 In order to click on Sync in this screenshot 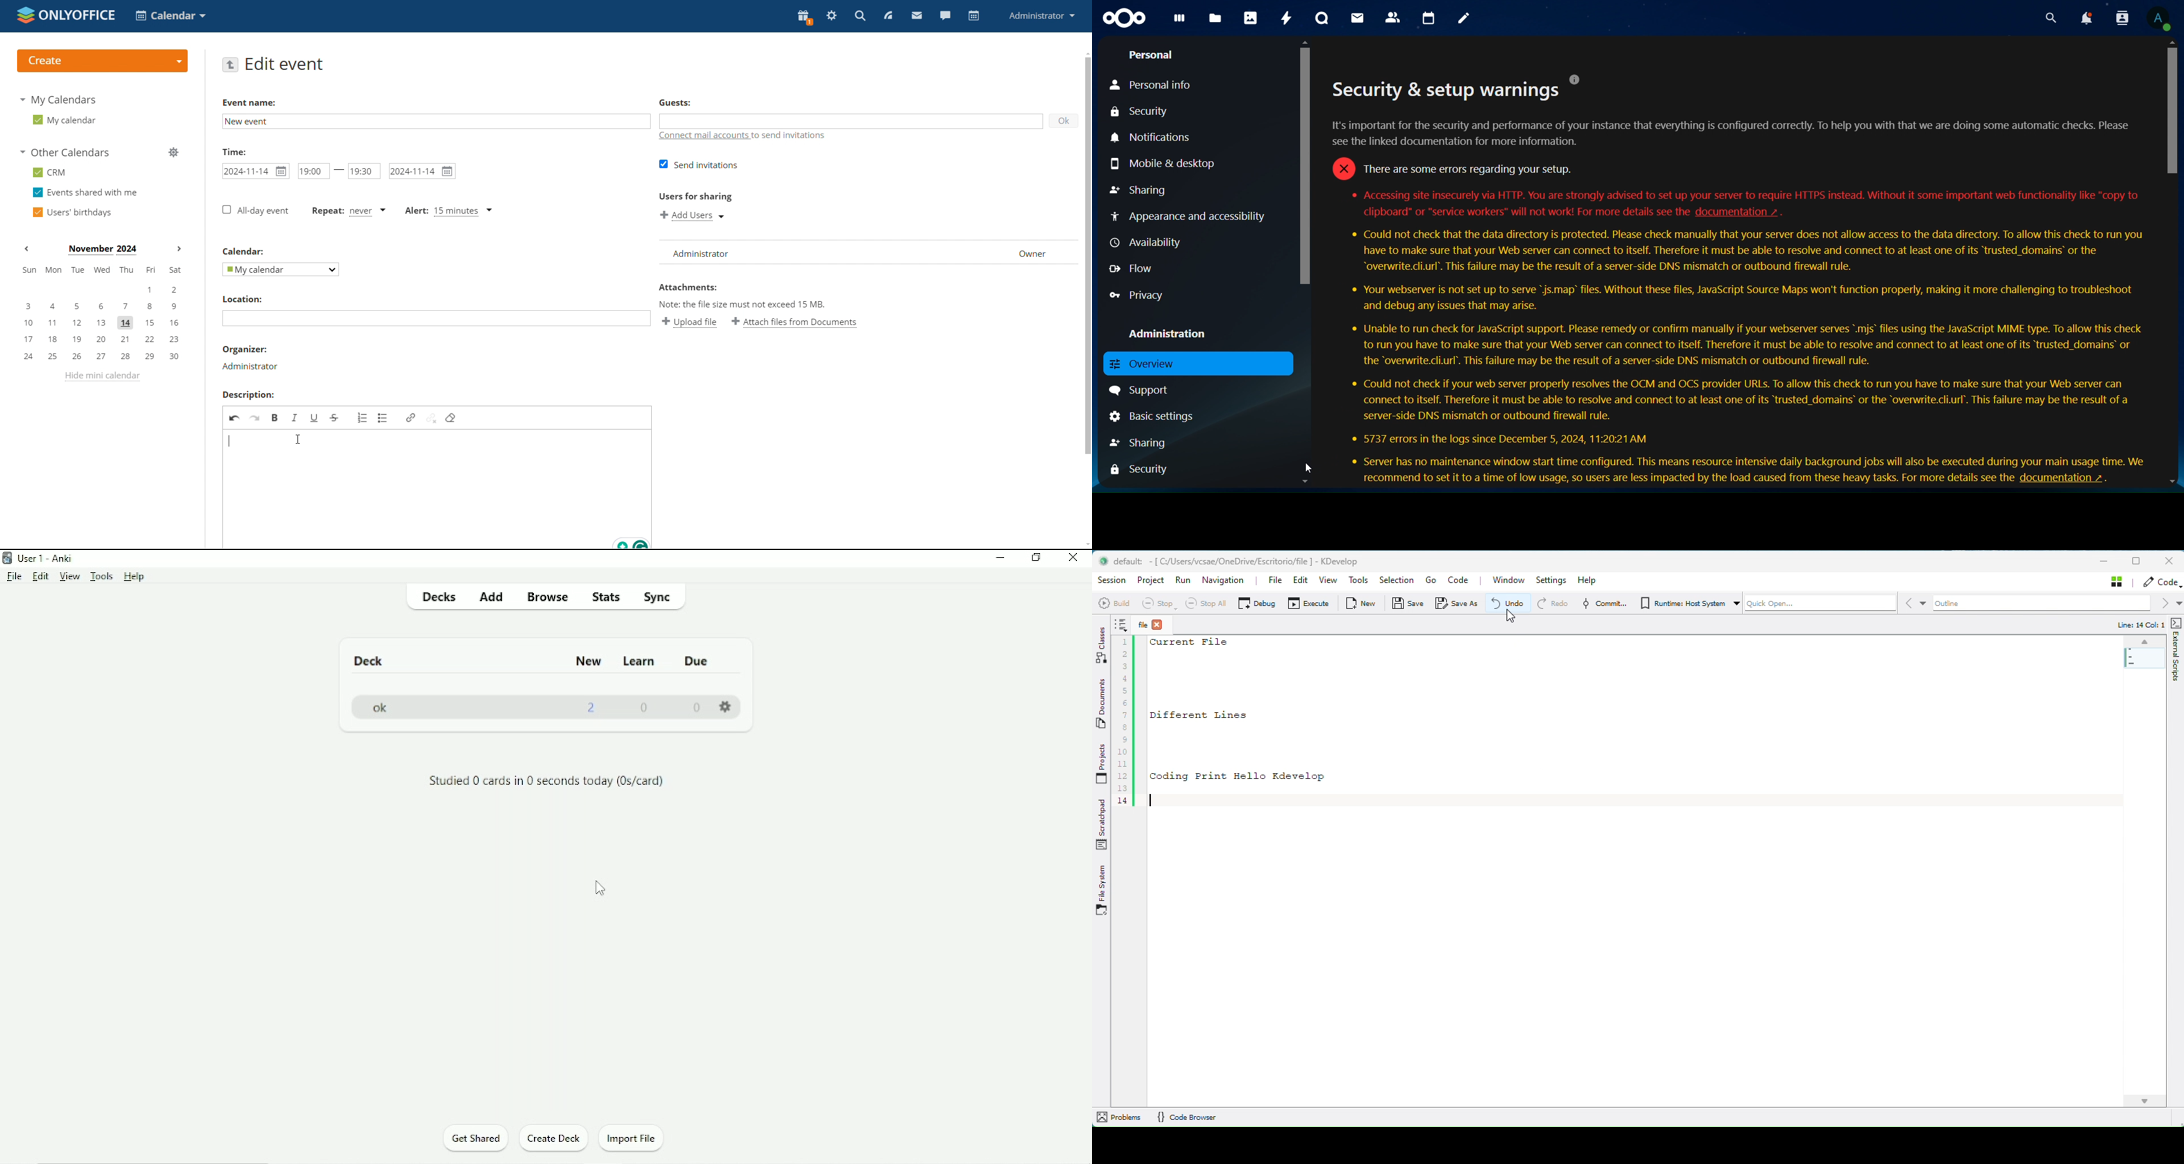, I will do `click(657, 596)`.